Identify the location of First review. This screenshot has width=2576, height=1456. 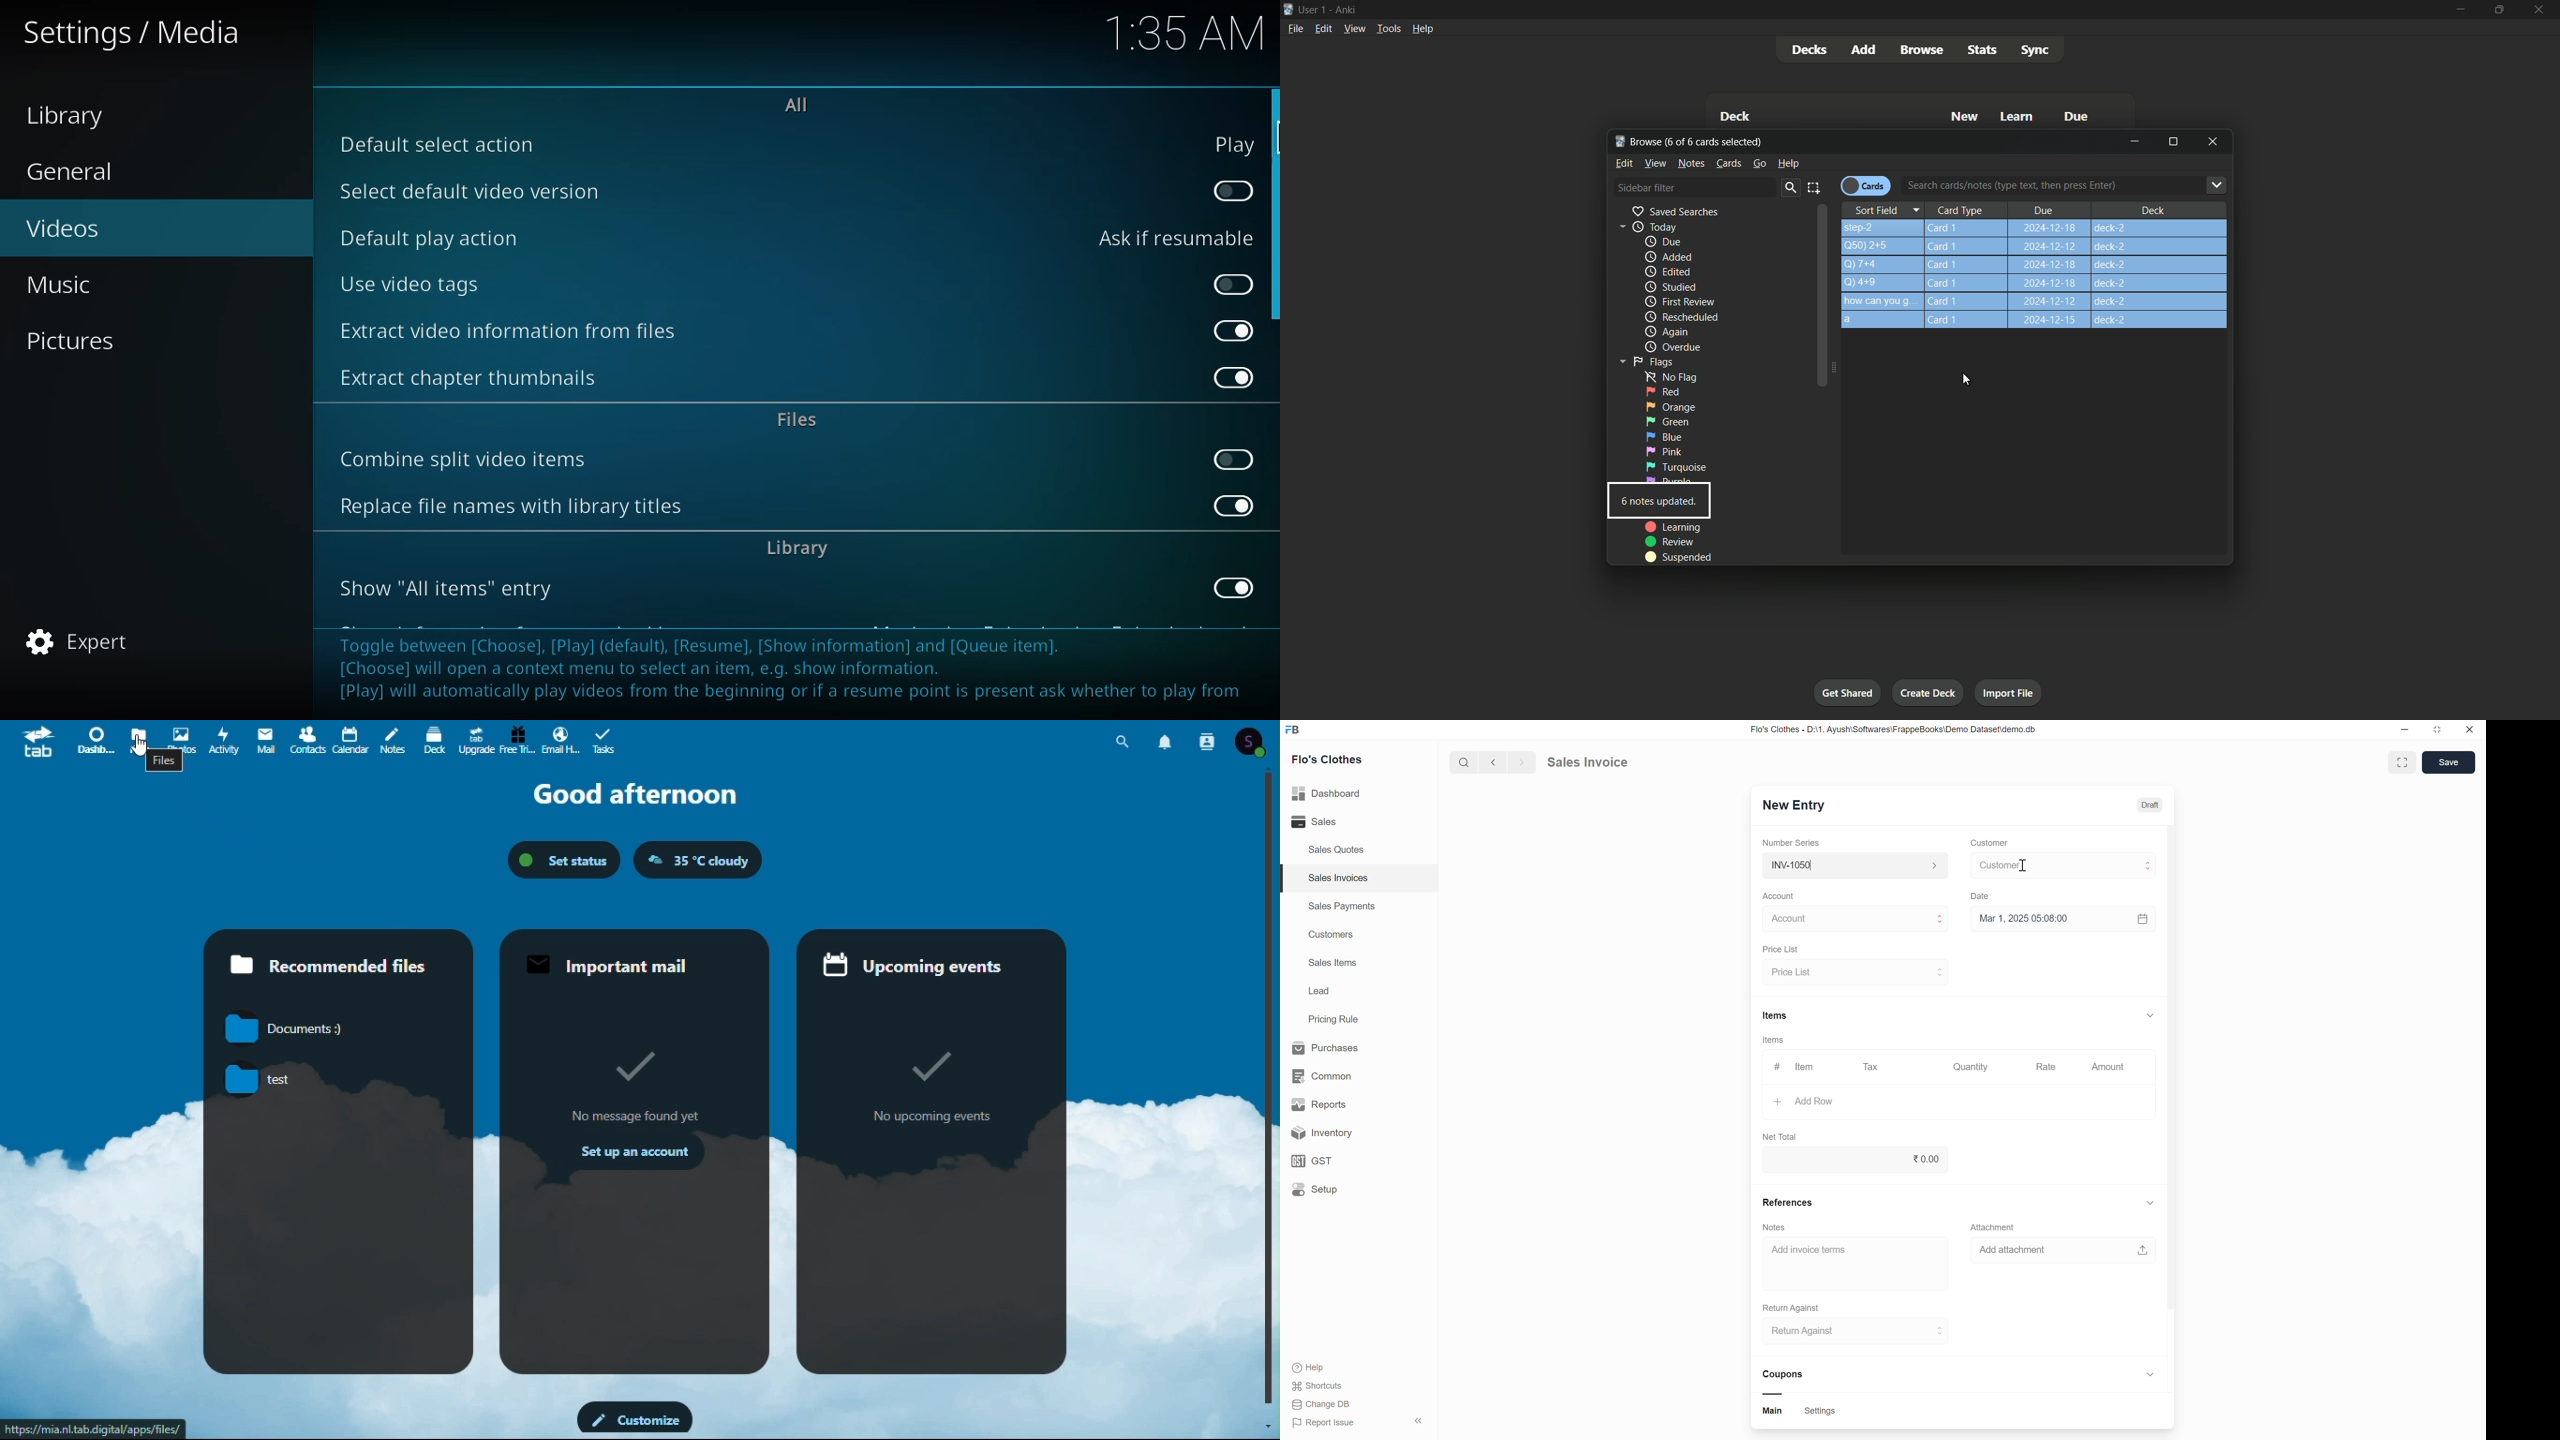
(1679, 301).